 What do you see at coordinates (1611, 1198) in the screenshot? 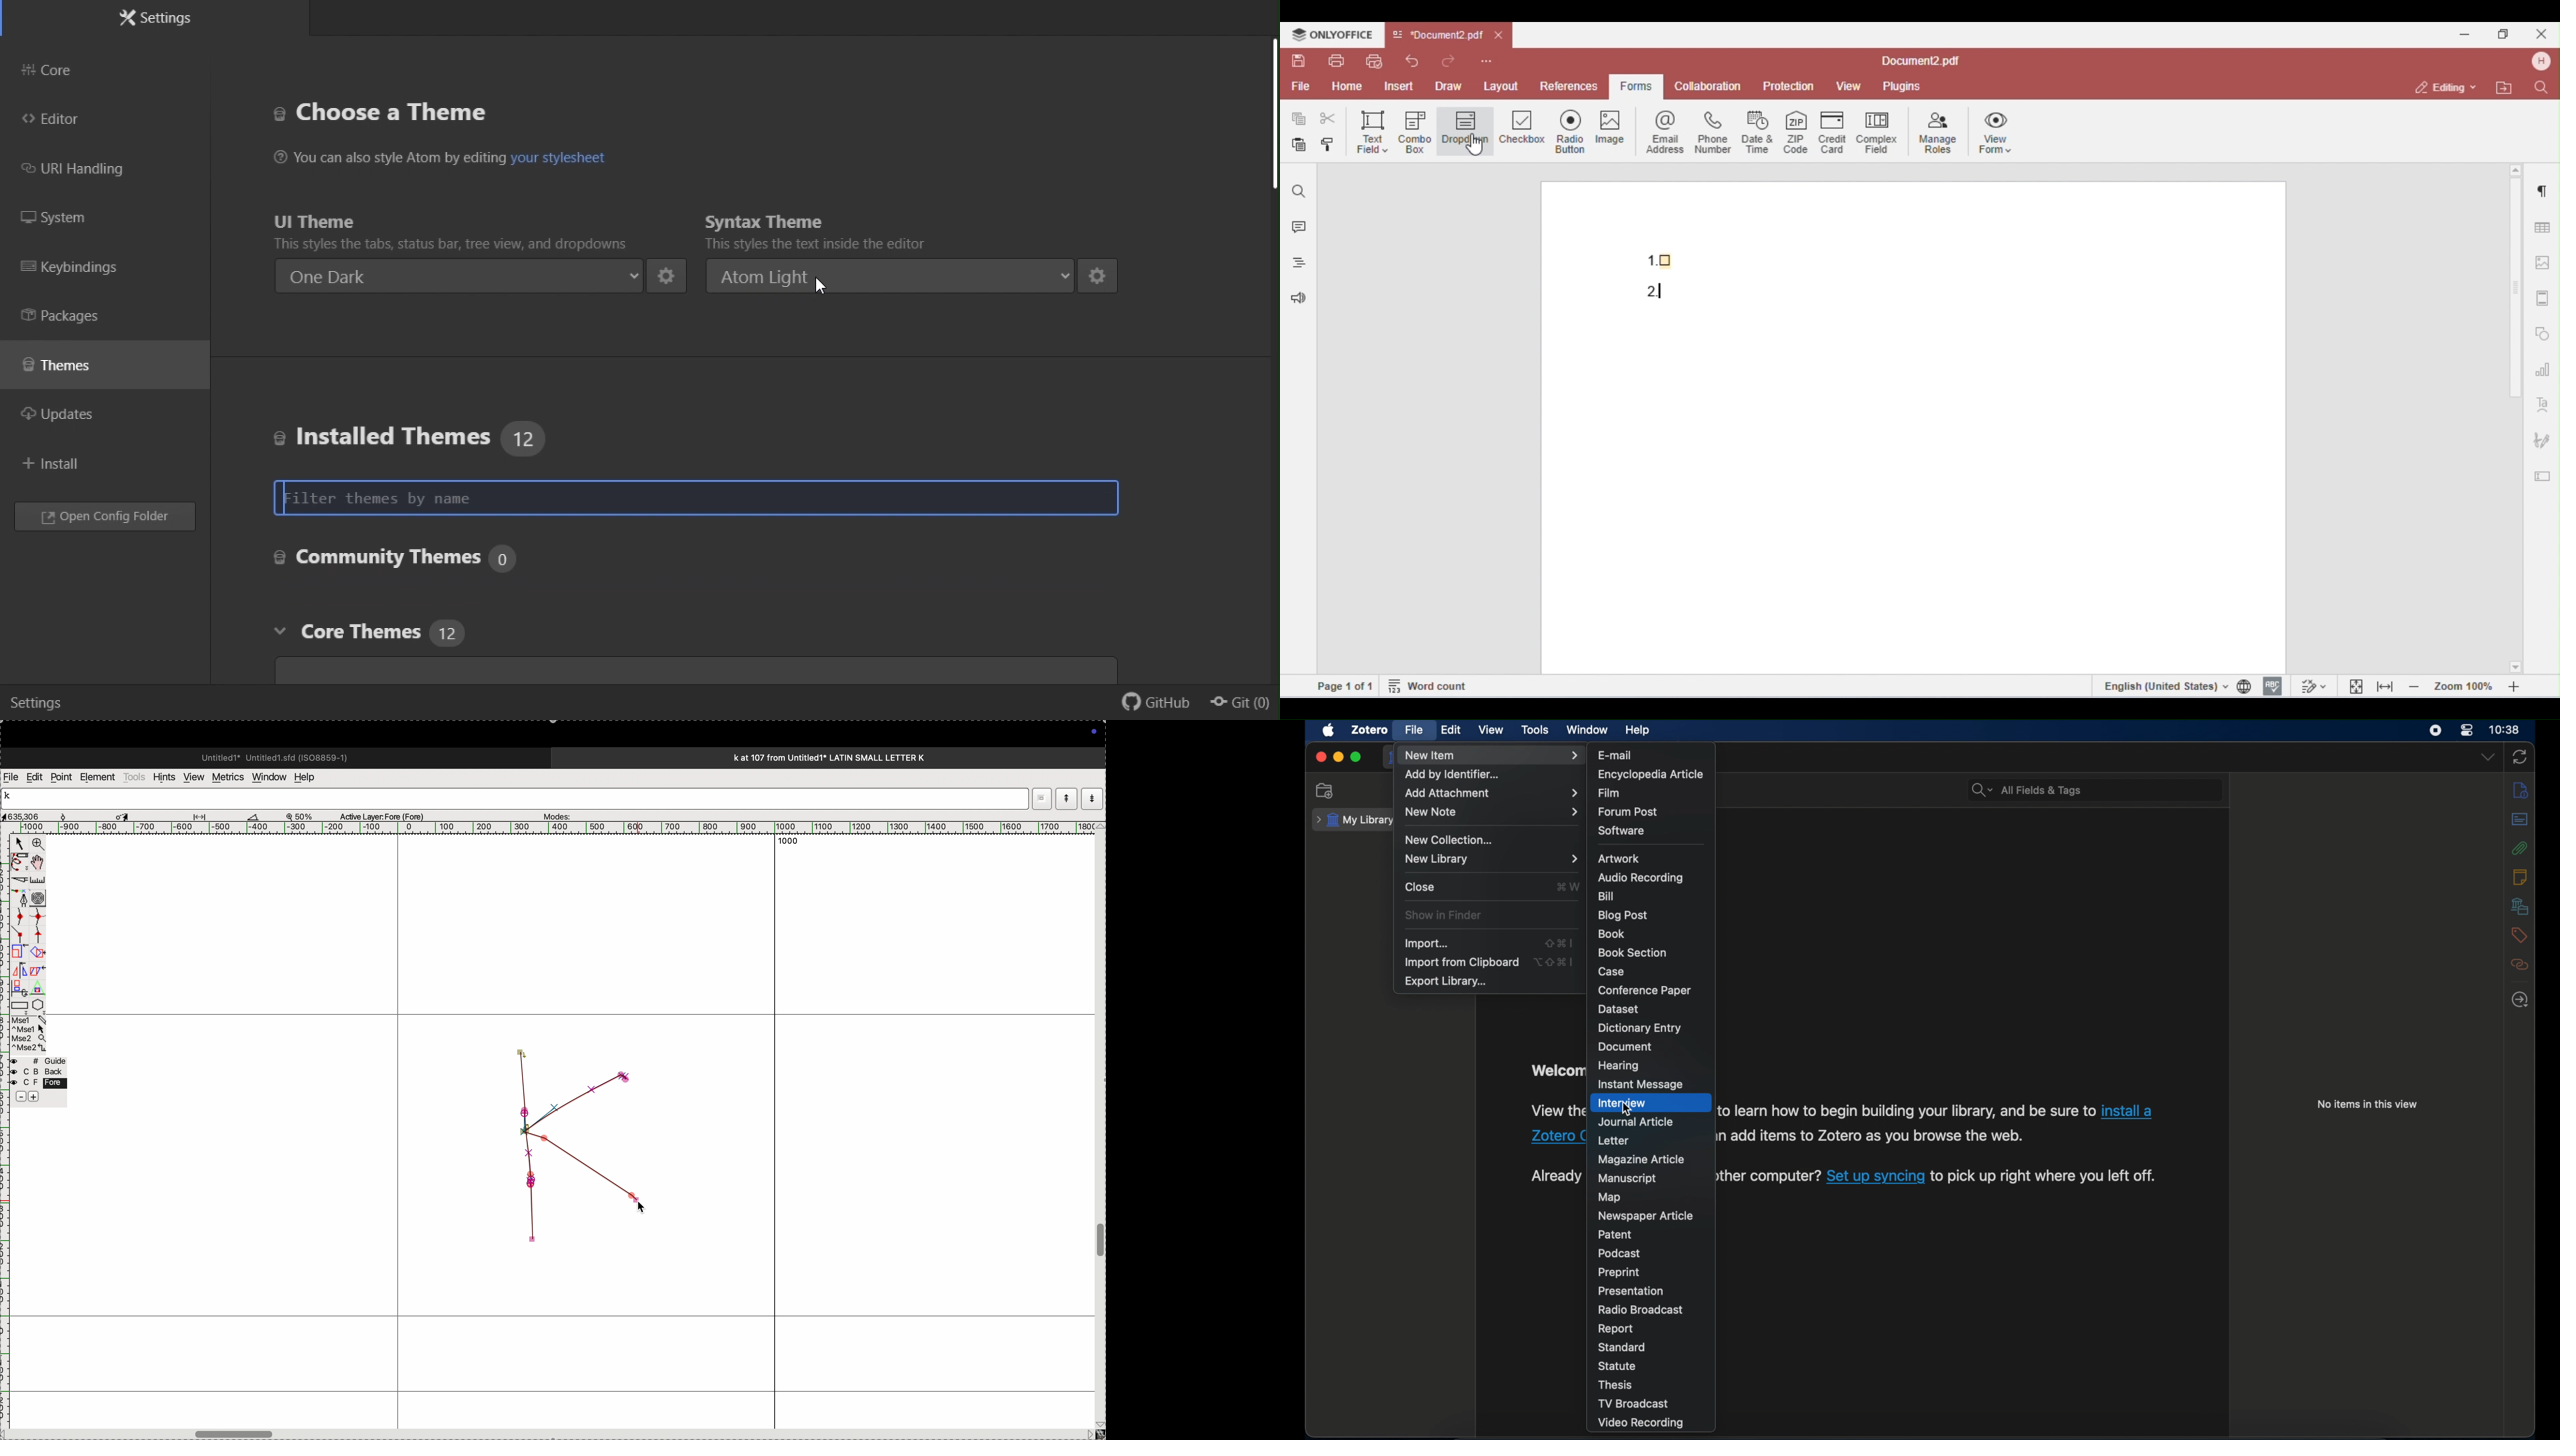
I see `map` at bounding box center [1611, 1198].